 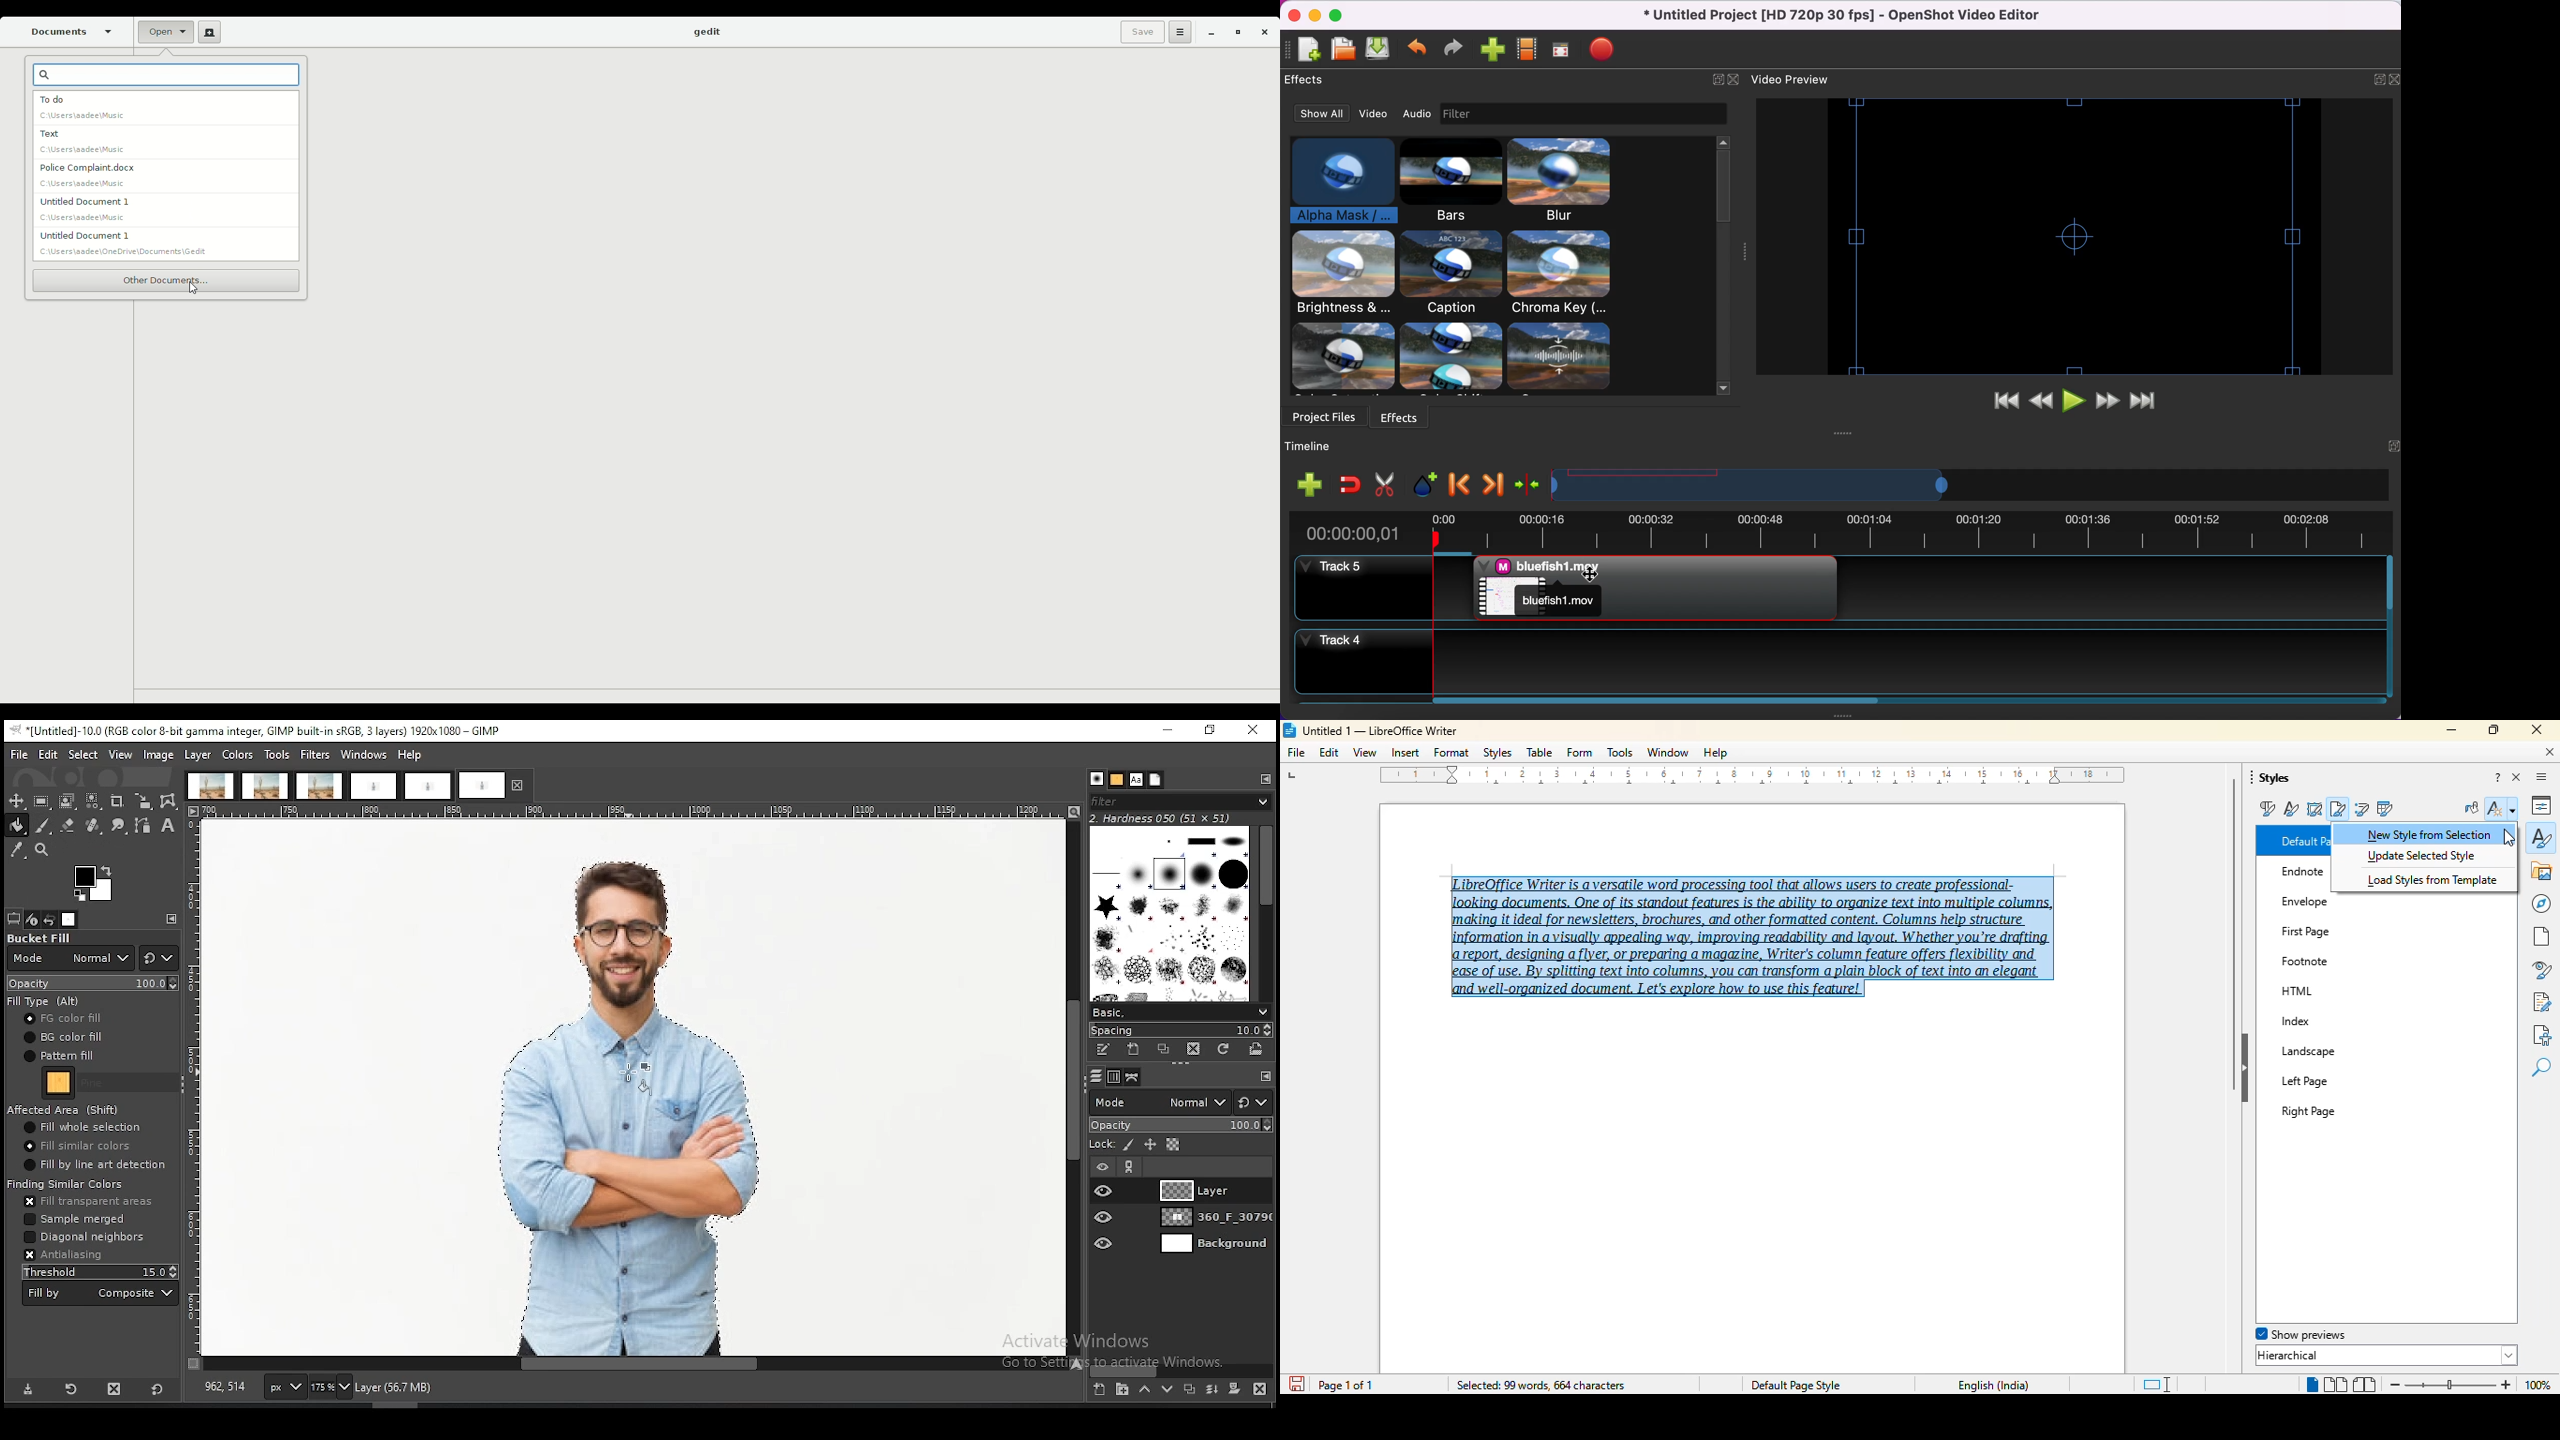 What do you see at coordinates (58, 1056) in the screenshot?
I see `pattern fill` at bounding box center [58, 1056].